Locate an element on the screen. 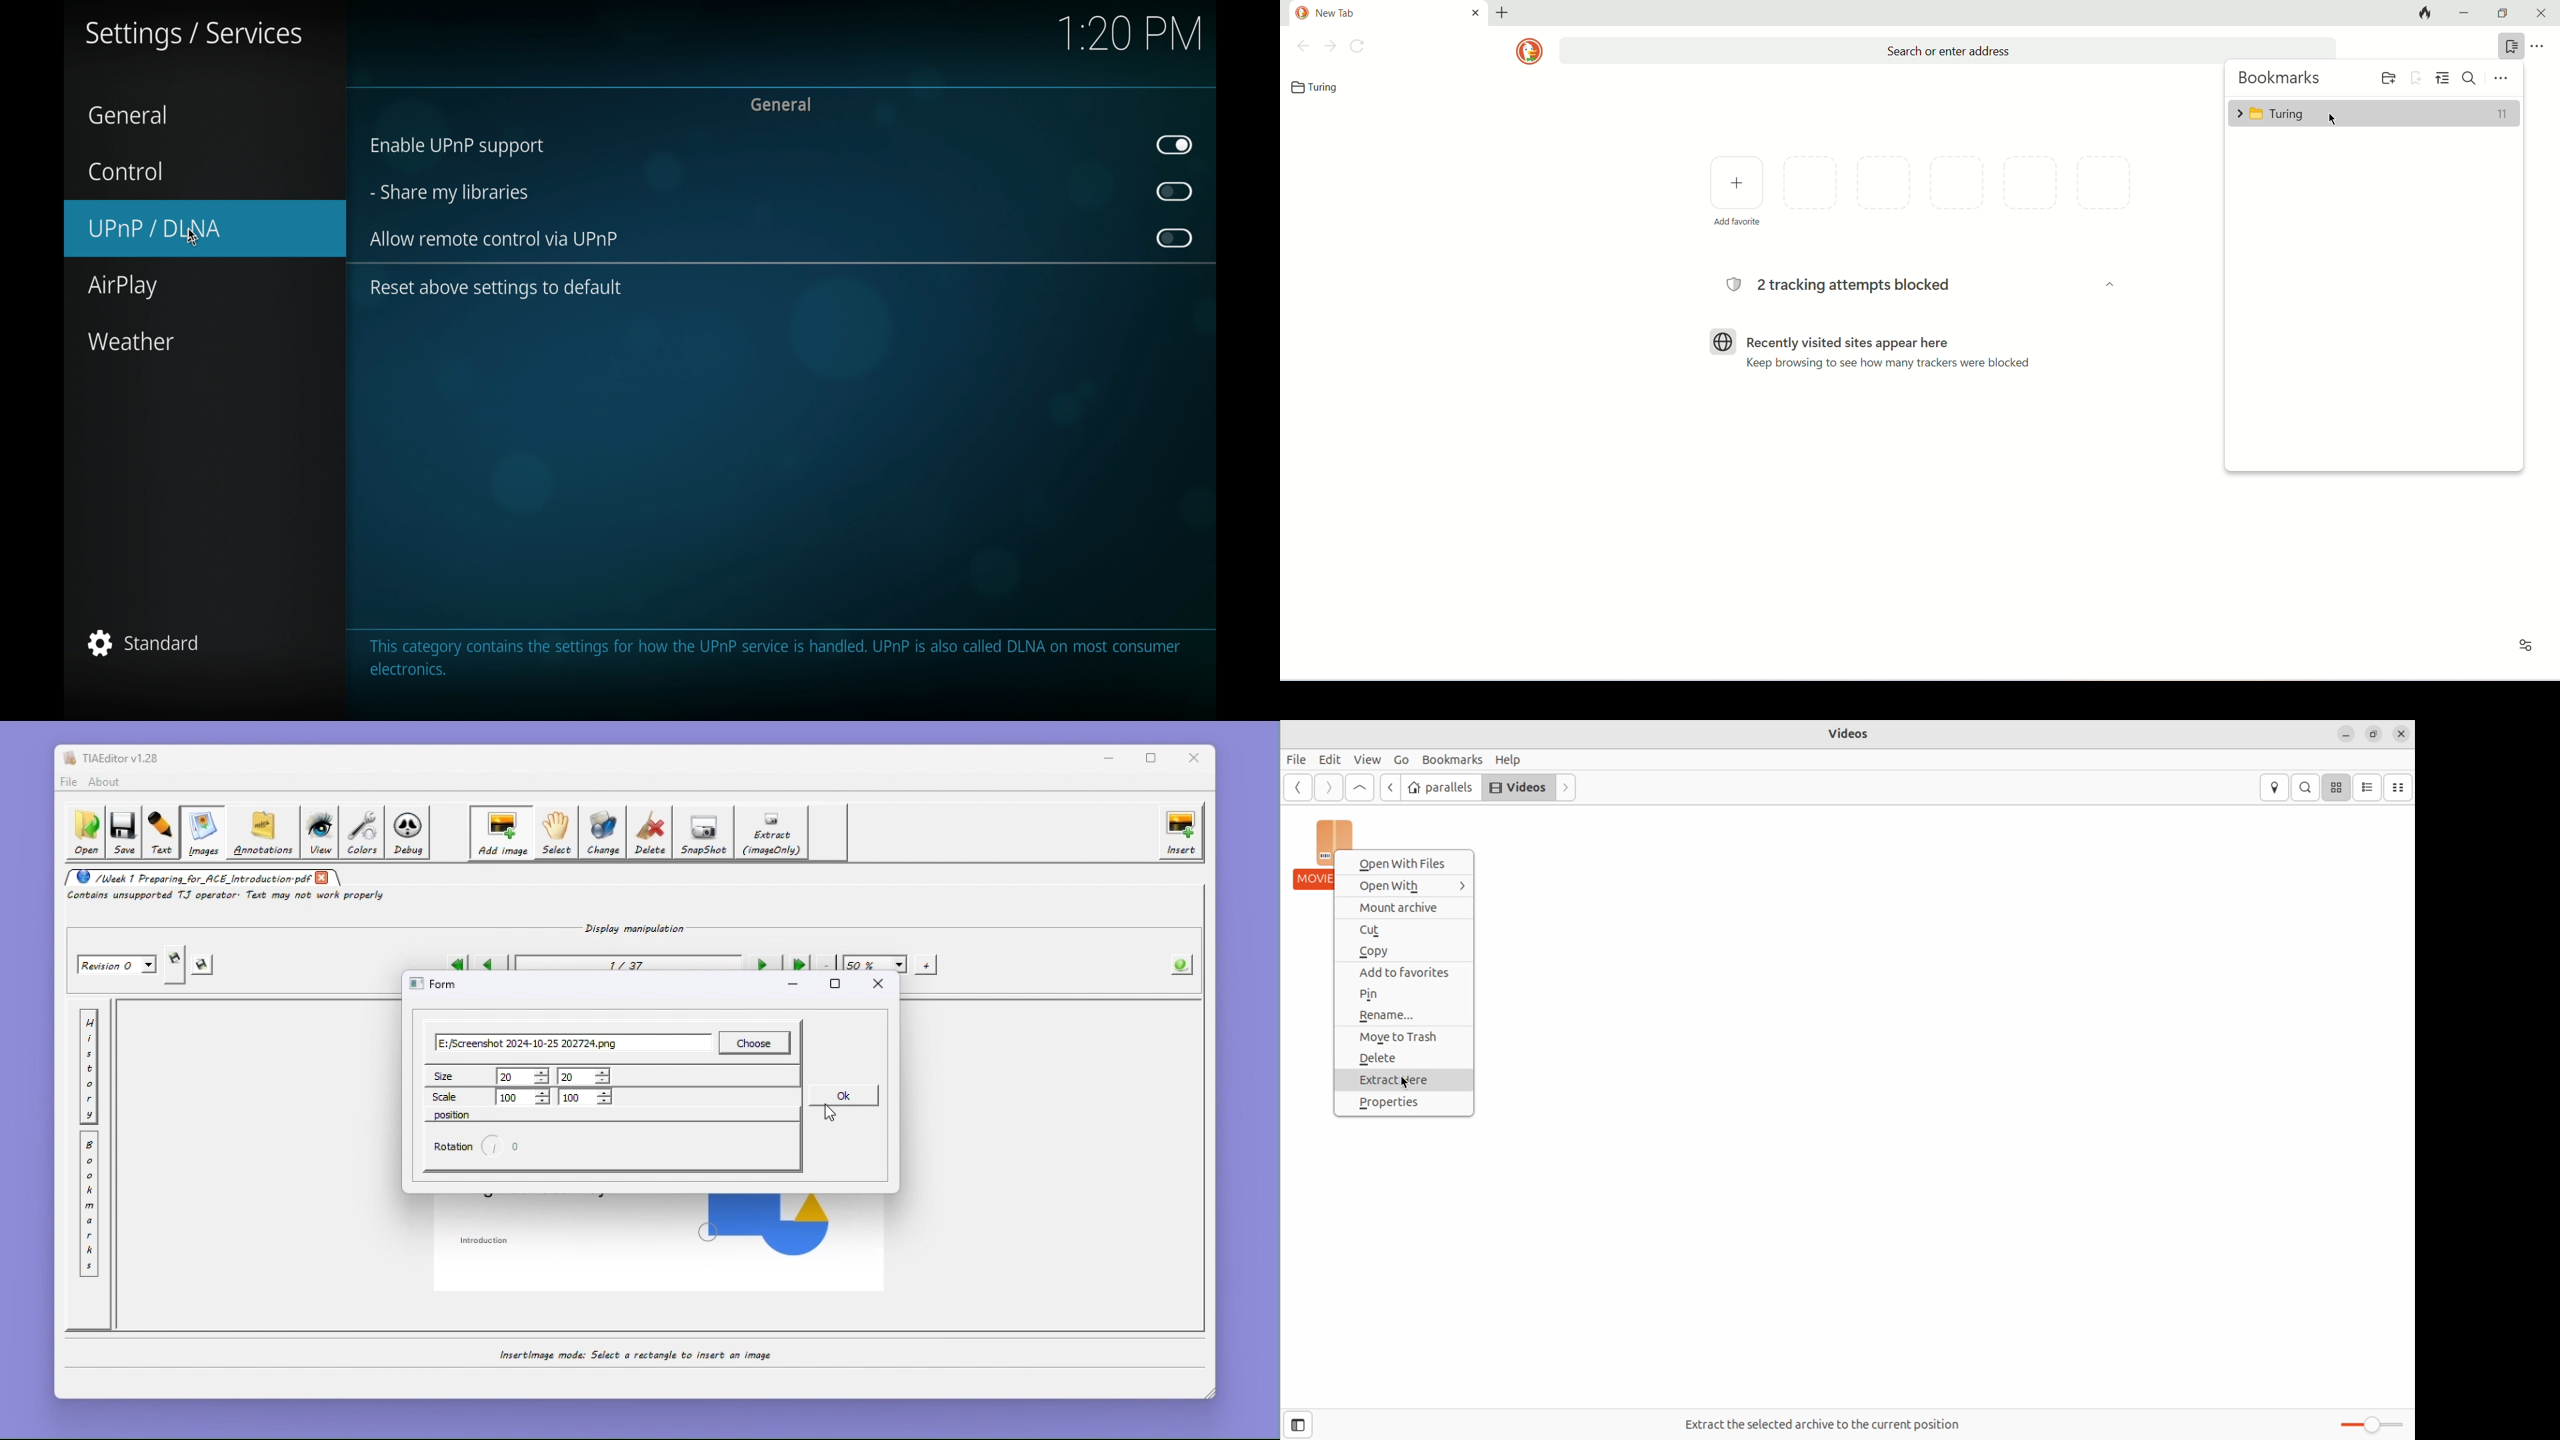 The width and height of the screenshot is (2576, 1456). share my libraries is located at coordinates (449, 194).